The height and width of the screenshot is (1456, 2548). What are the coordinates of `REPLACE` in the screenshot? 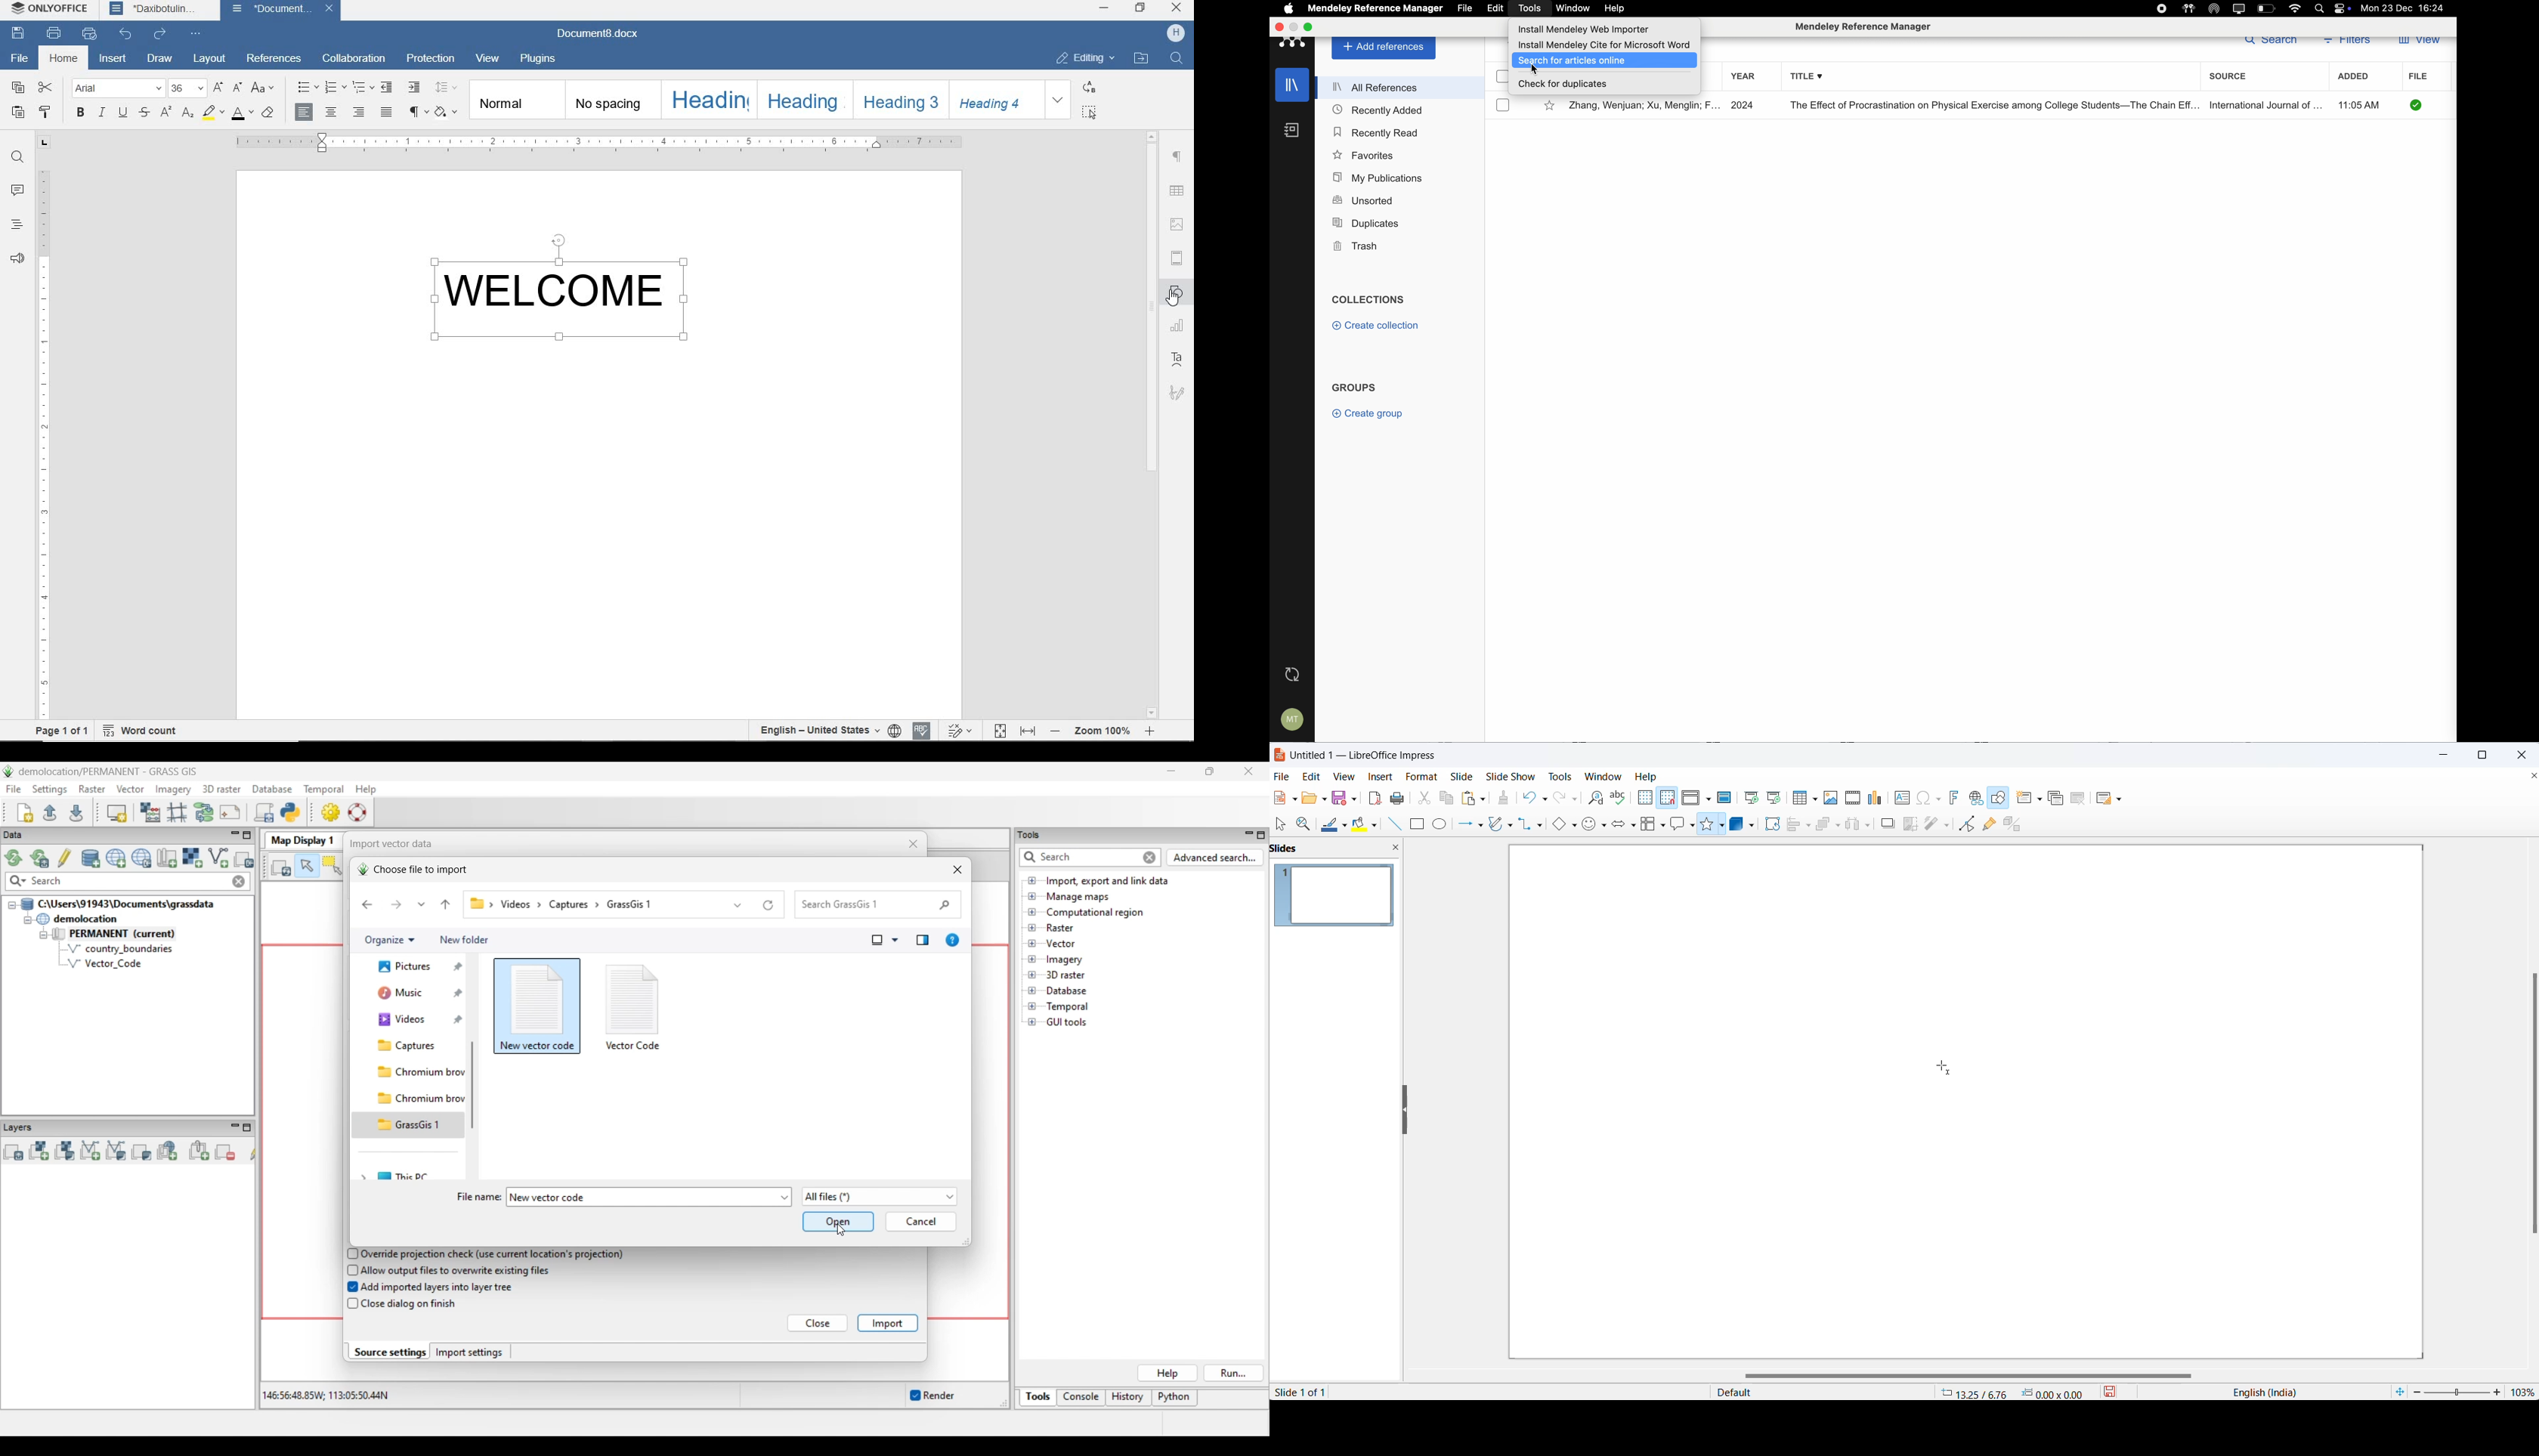 It's located at (1089, 87).